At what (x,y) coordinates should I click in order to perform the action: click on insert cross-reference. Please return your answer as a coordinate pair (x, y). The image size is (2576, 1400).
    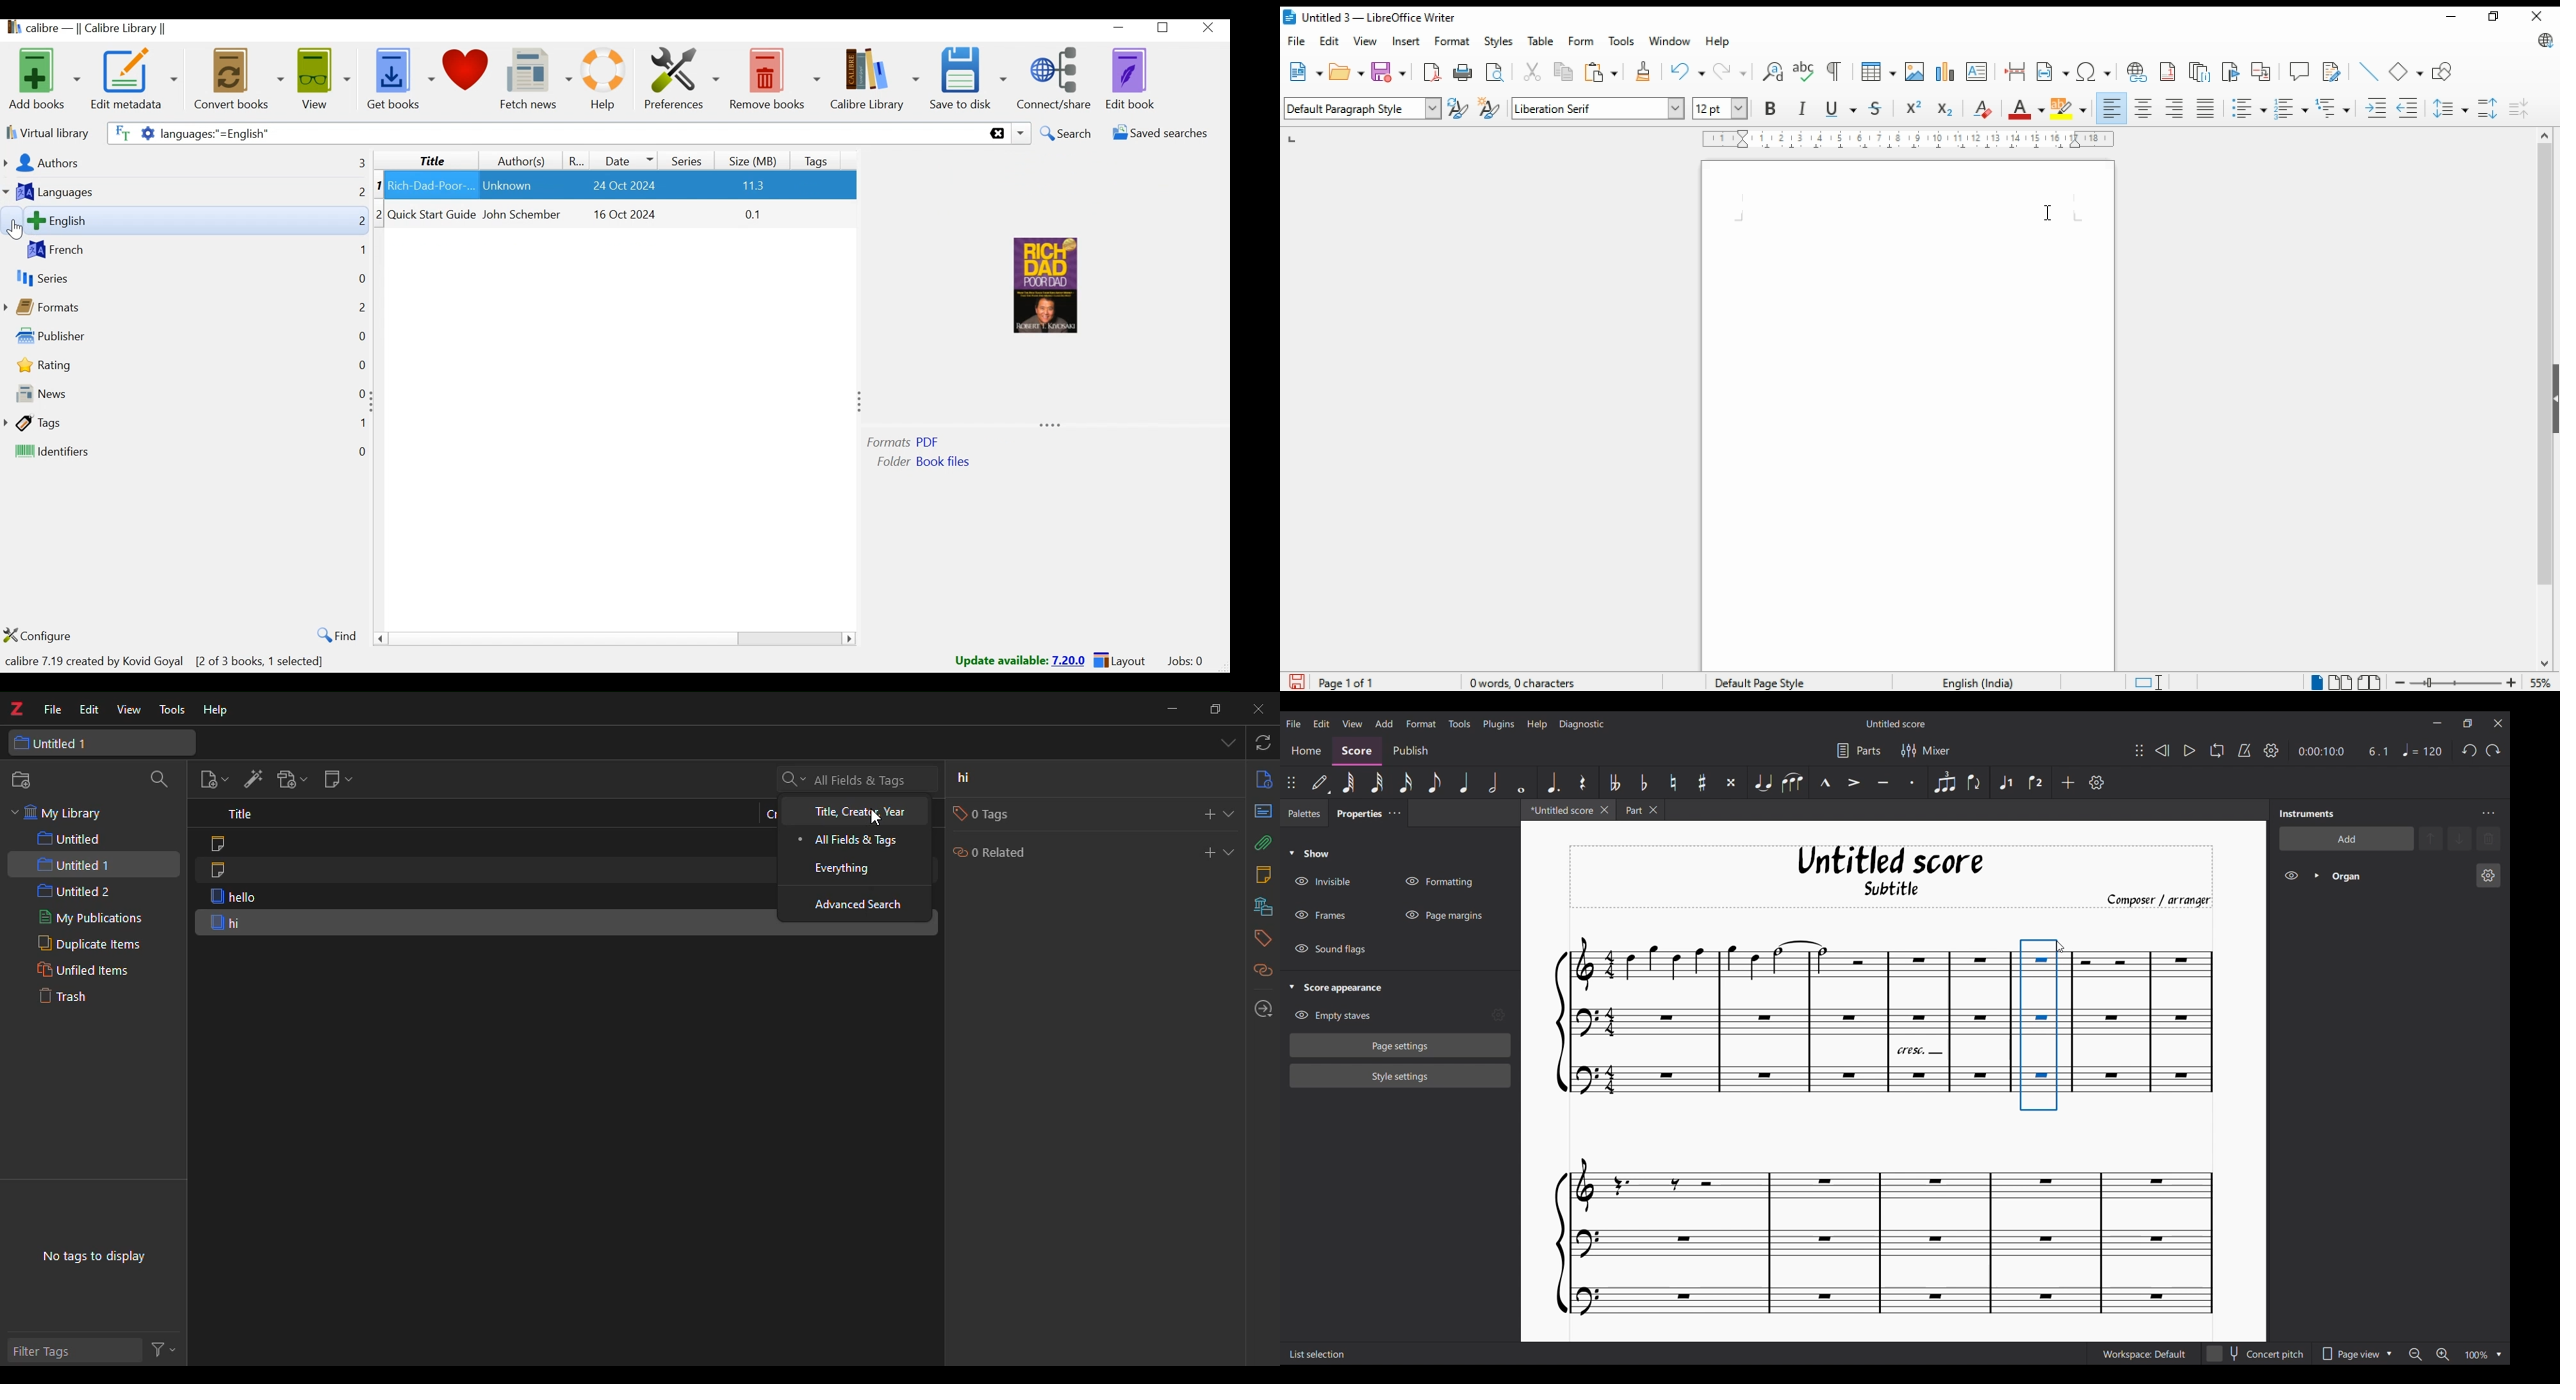
    Looking at the image, I should click on (2261, 71).